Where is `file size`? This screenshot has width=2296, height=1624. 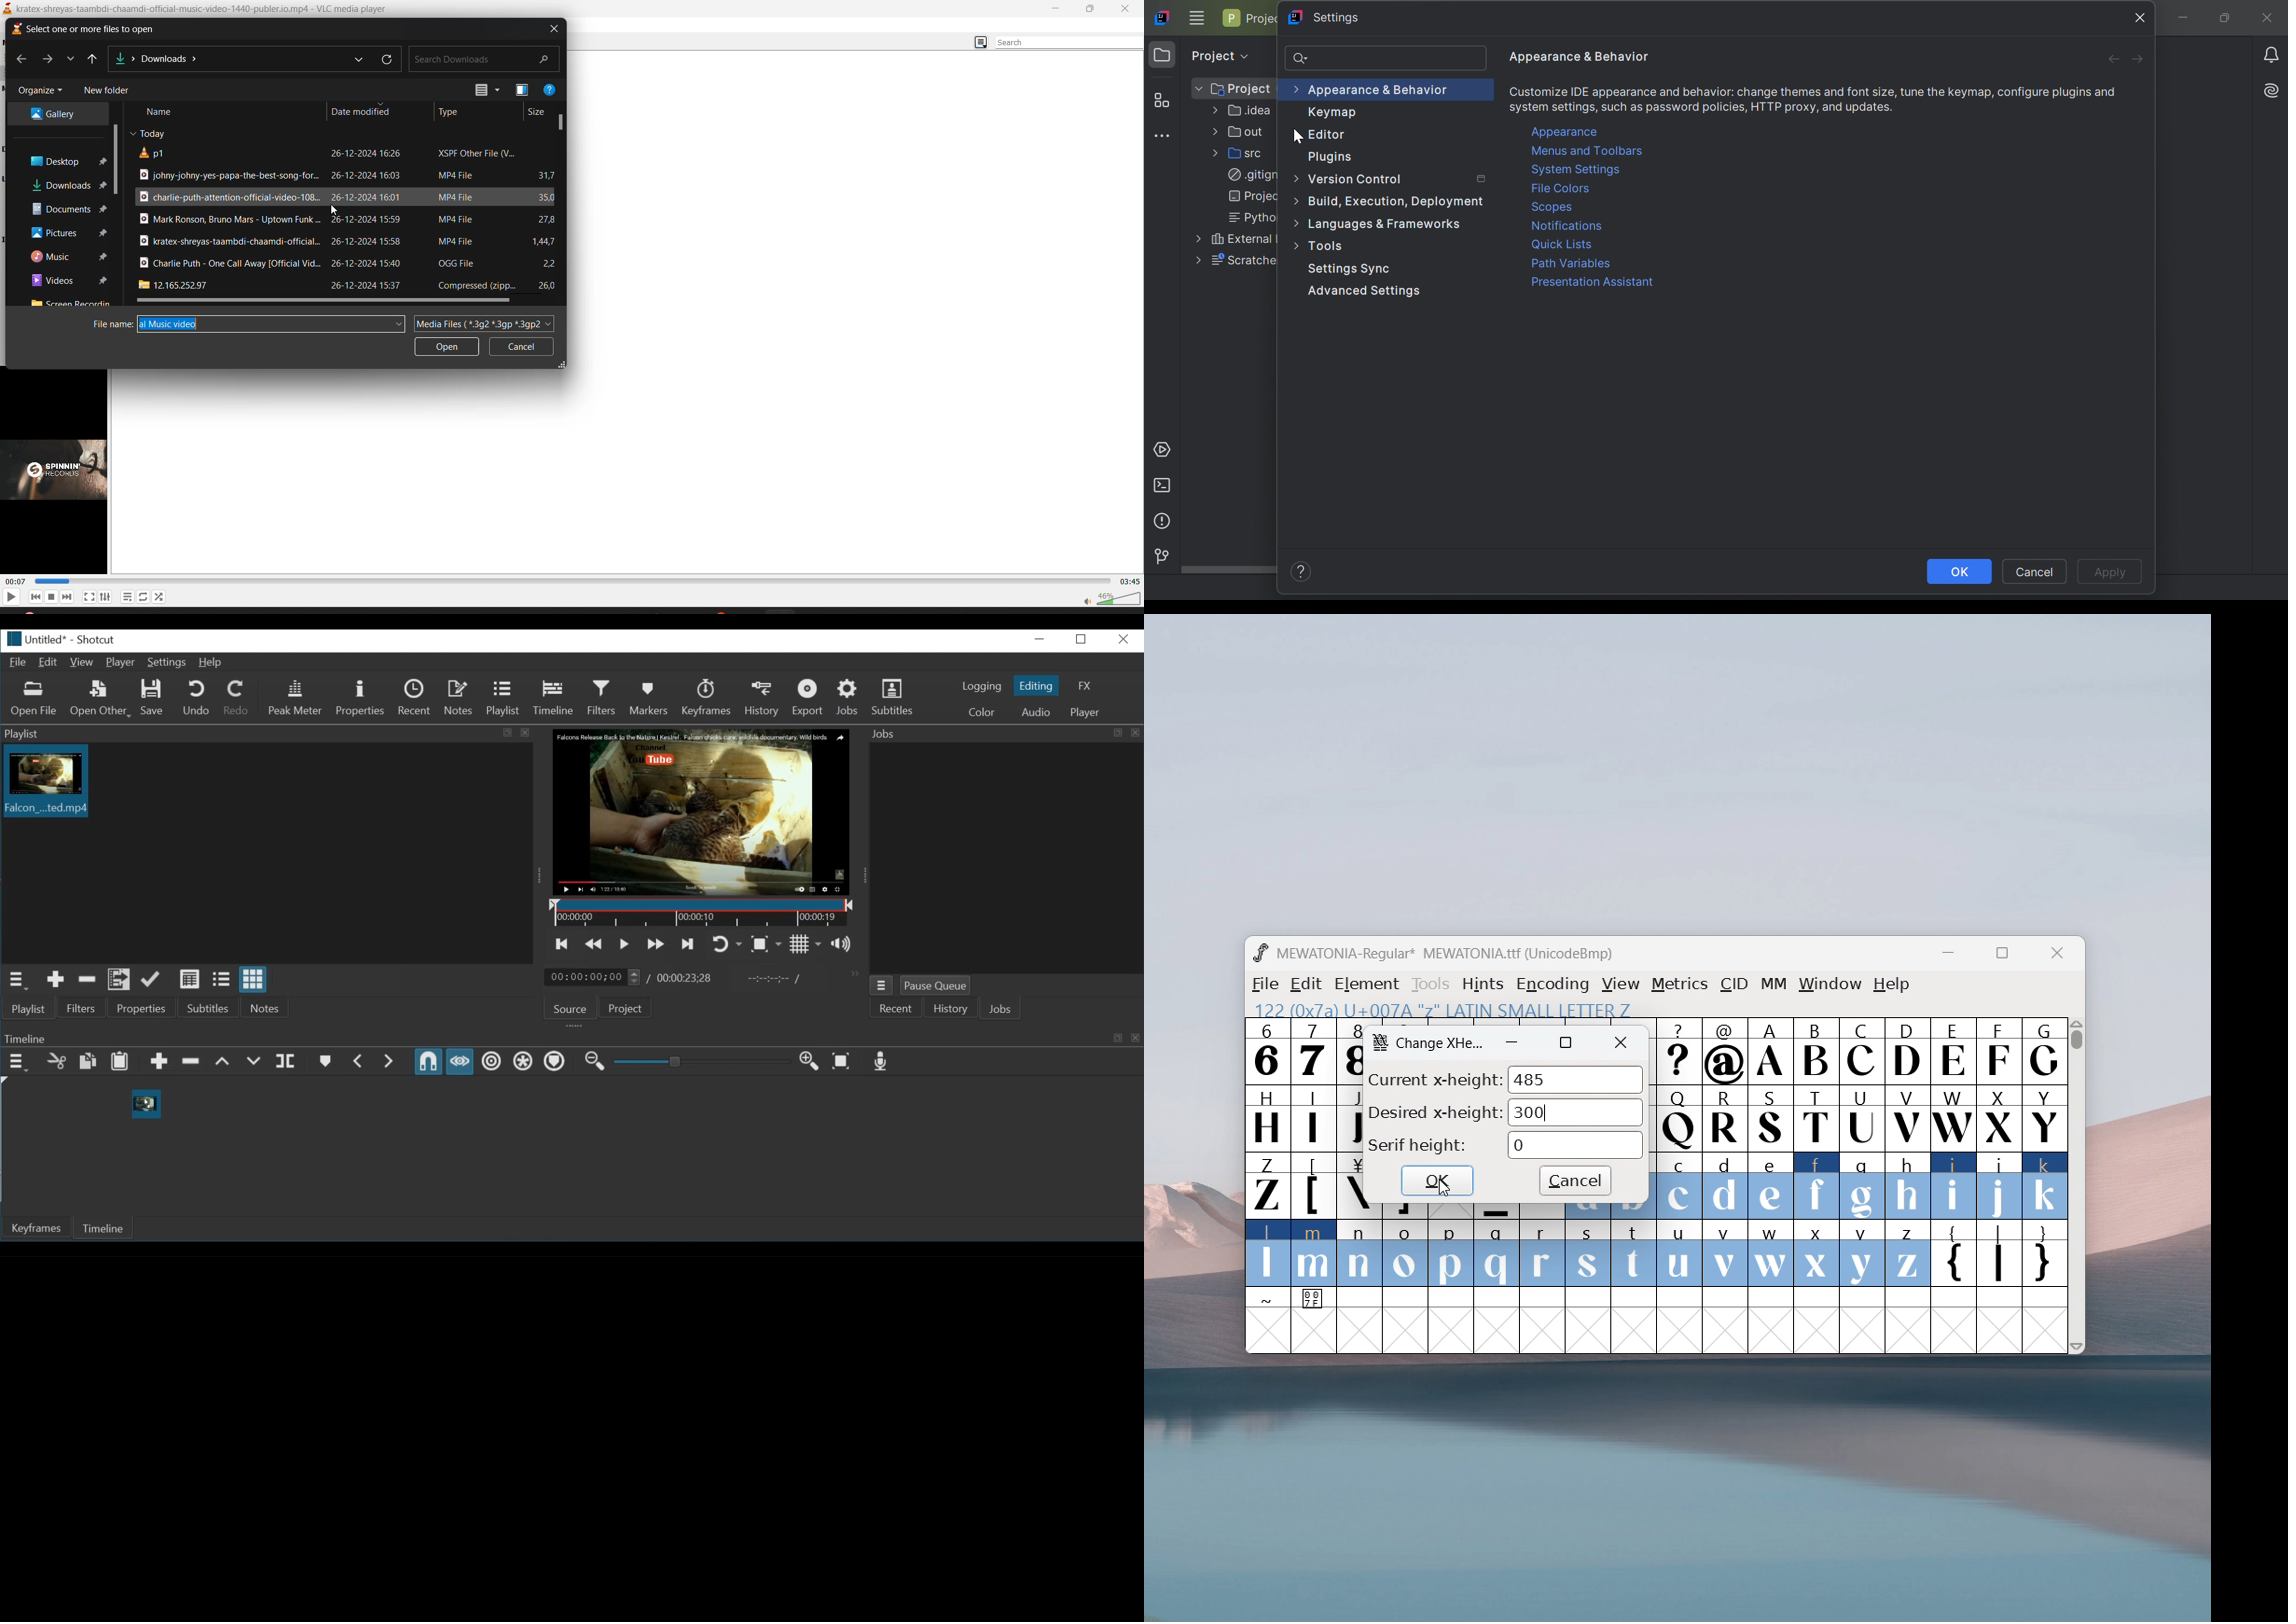 file size is located at coordinates (543, 217).